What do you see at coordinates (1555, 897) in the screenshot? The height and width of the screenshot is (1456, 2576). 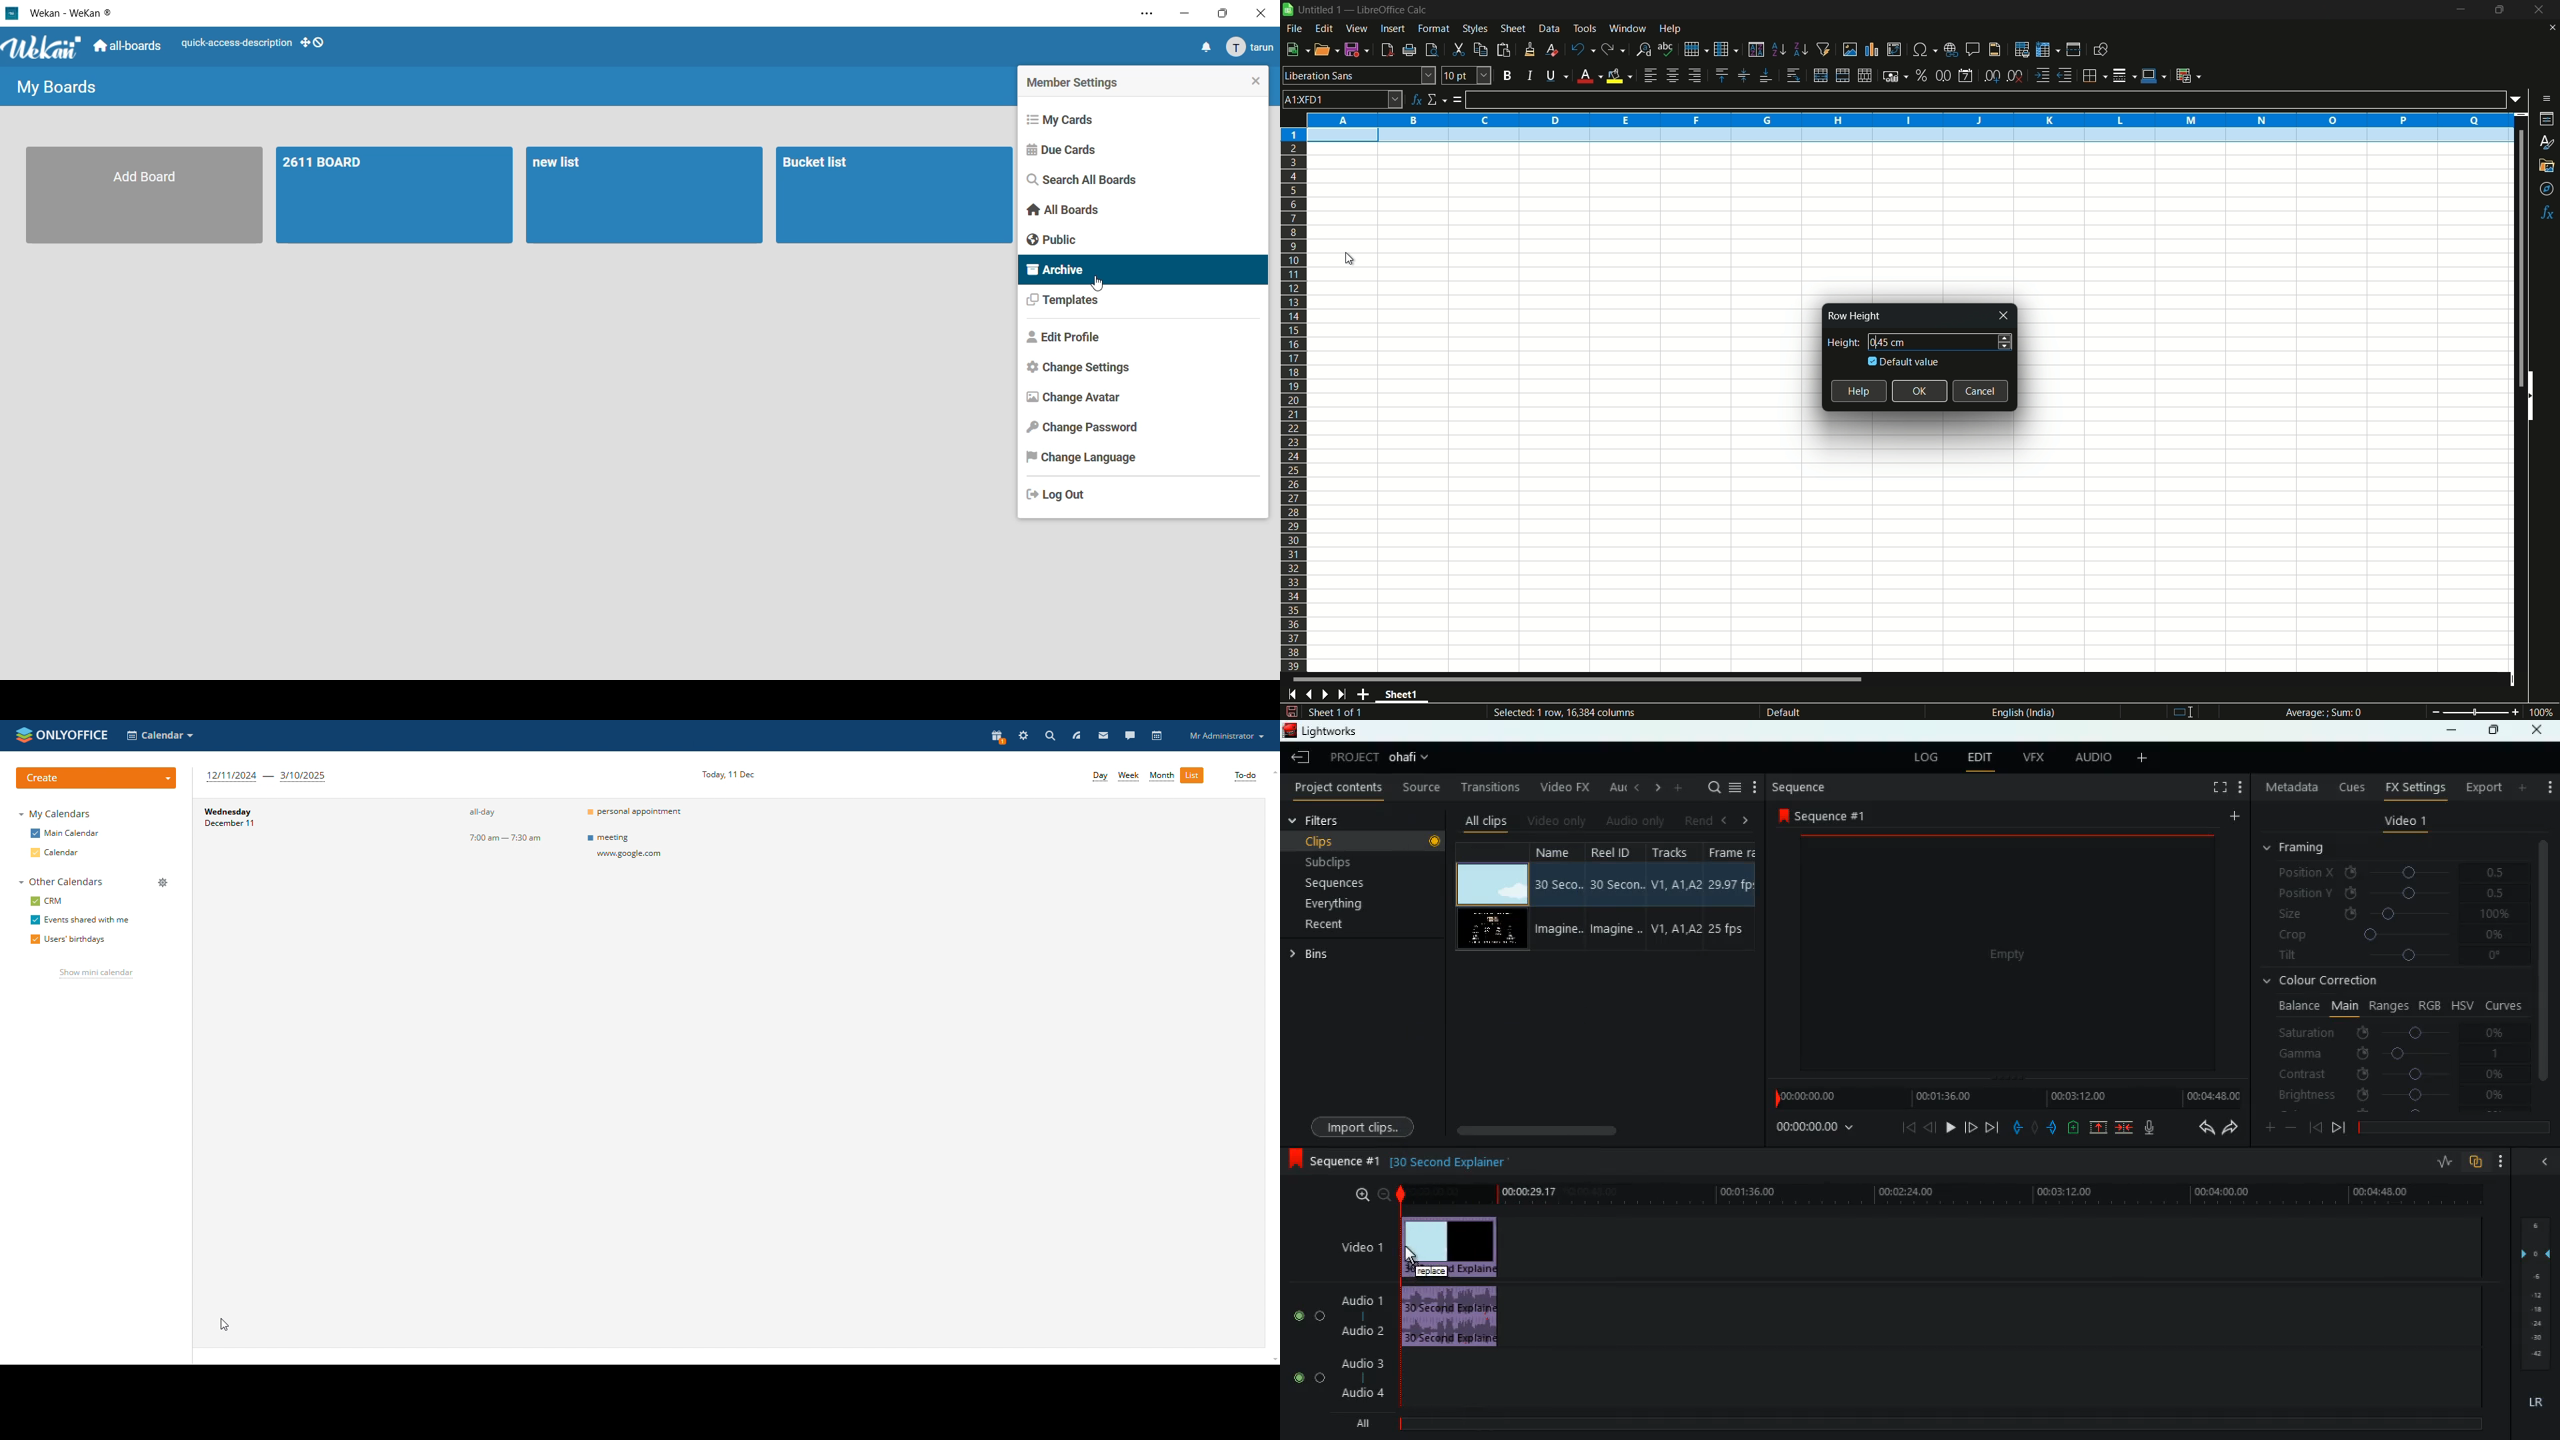 I see `name` at bounding box center [1555, 897].